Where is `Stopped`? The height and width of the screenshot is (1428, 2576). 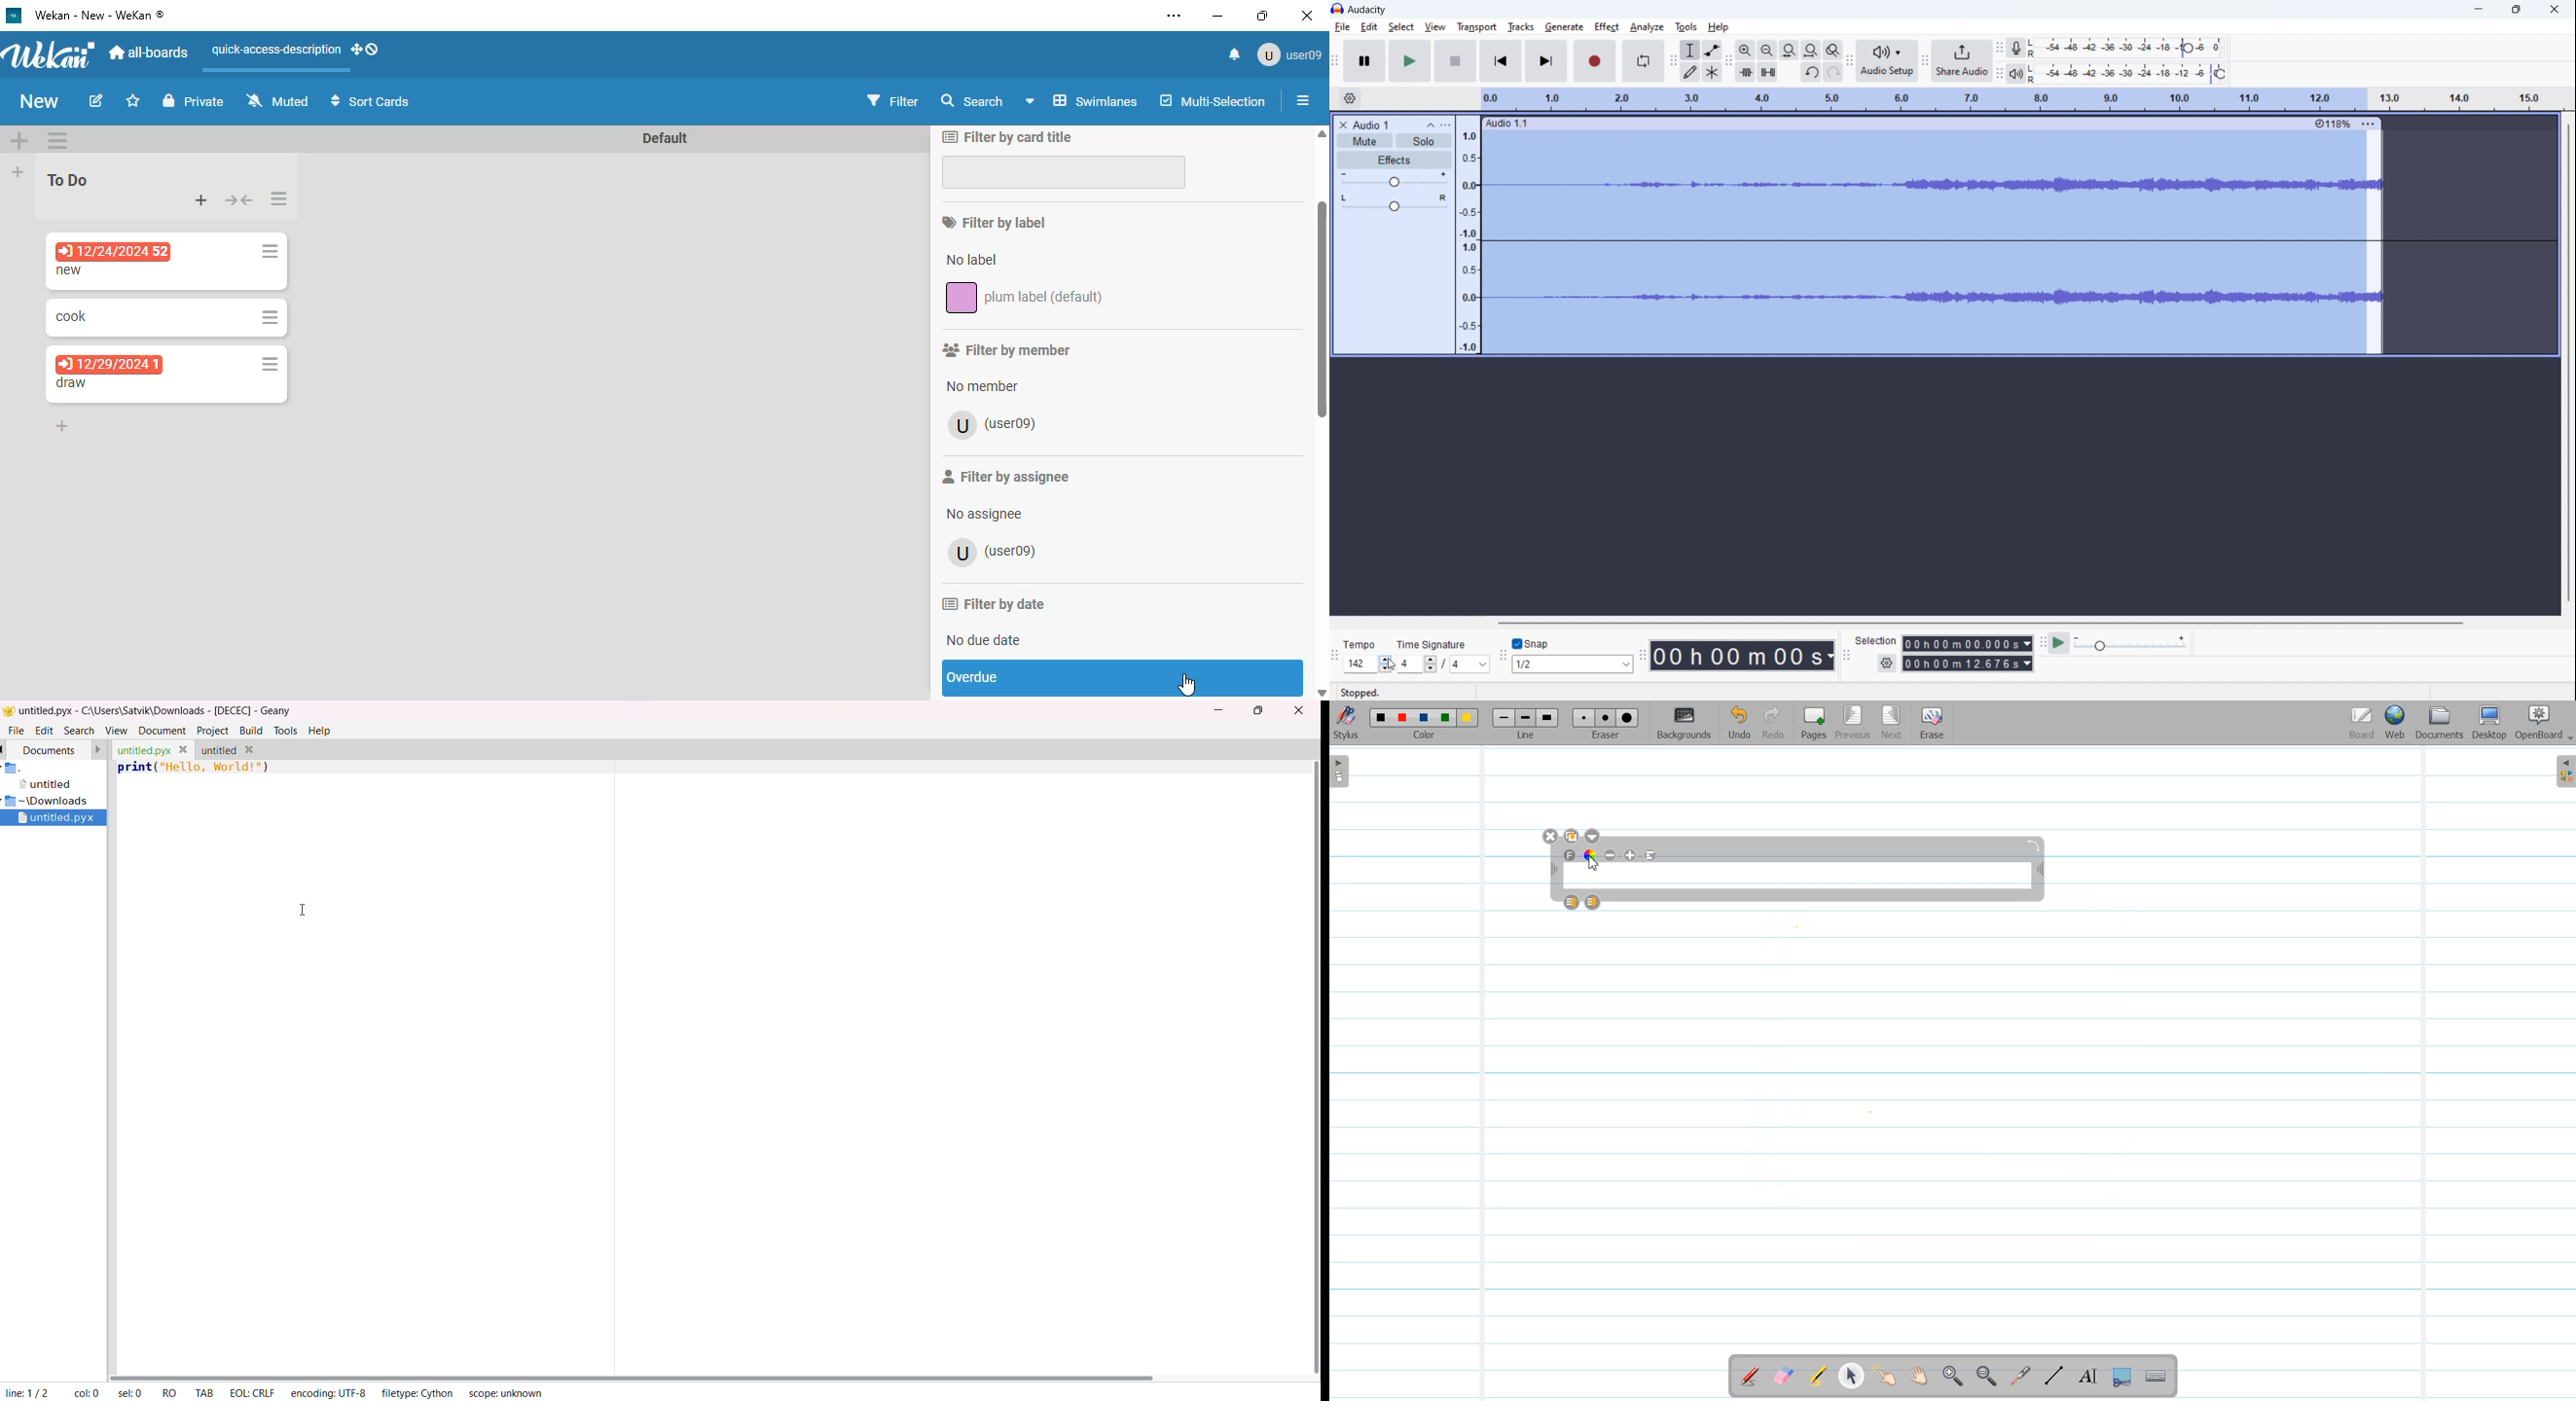 Stopped is located at coordinates (1361, 691).